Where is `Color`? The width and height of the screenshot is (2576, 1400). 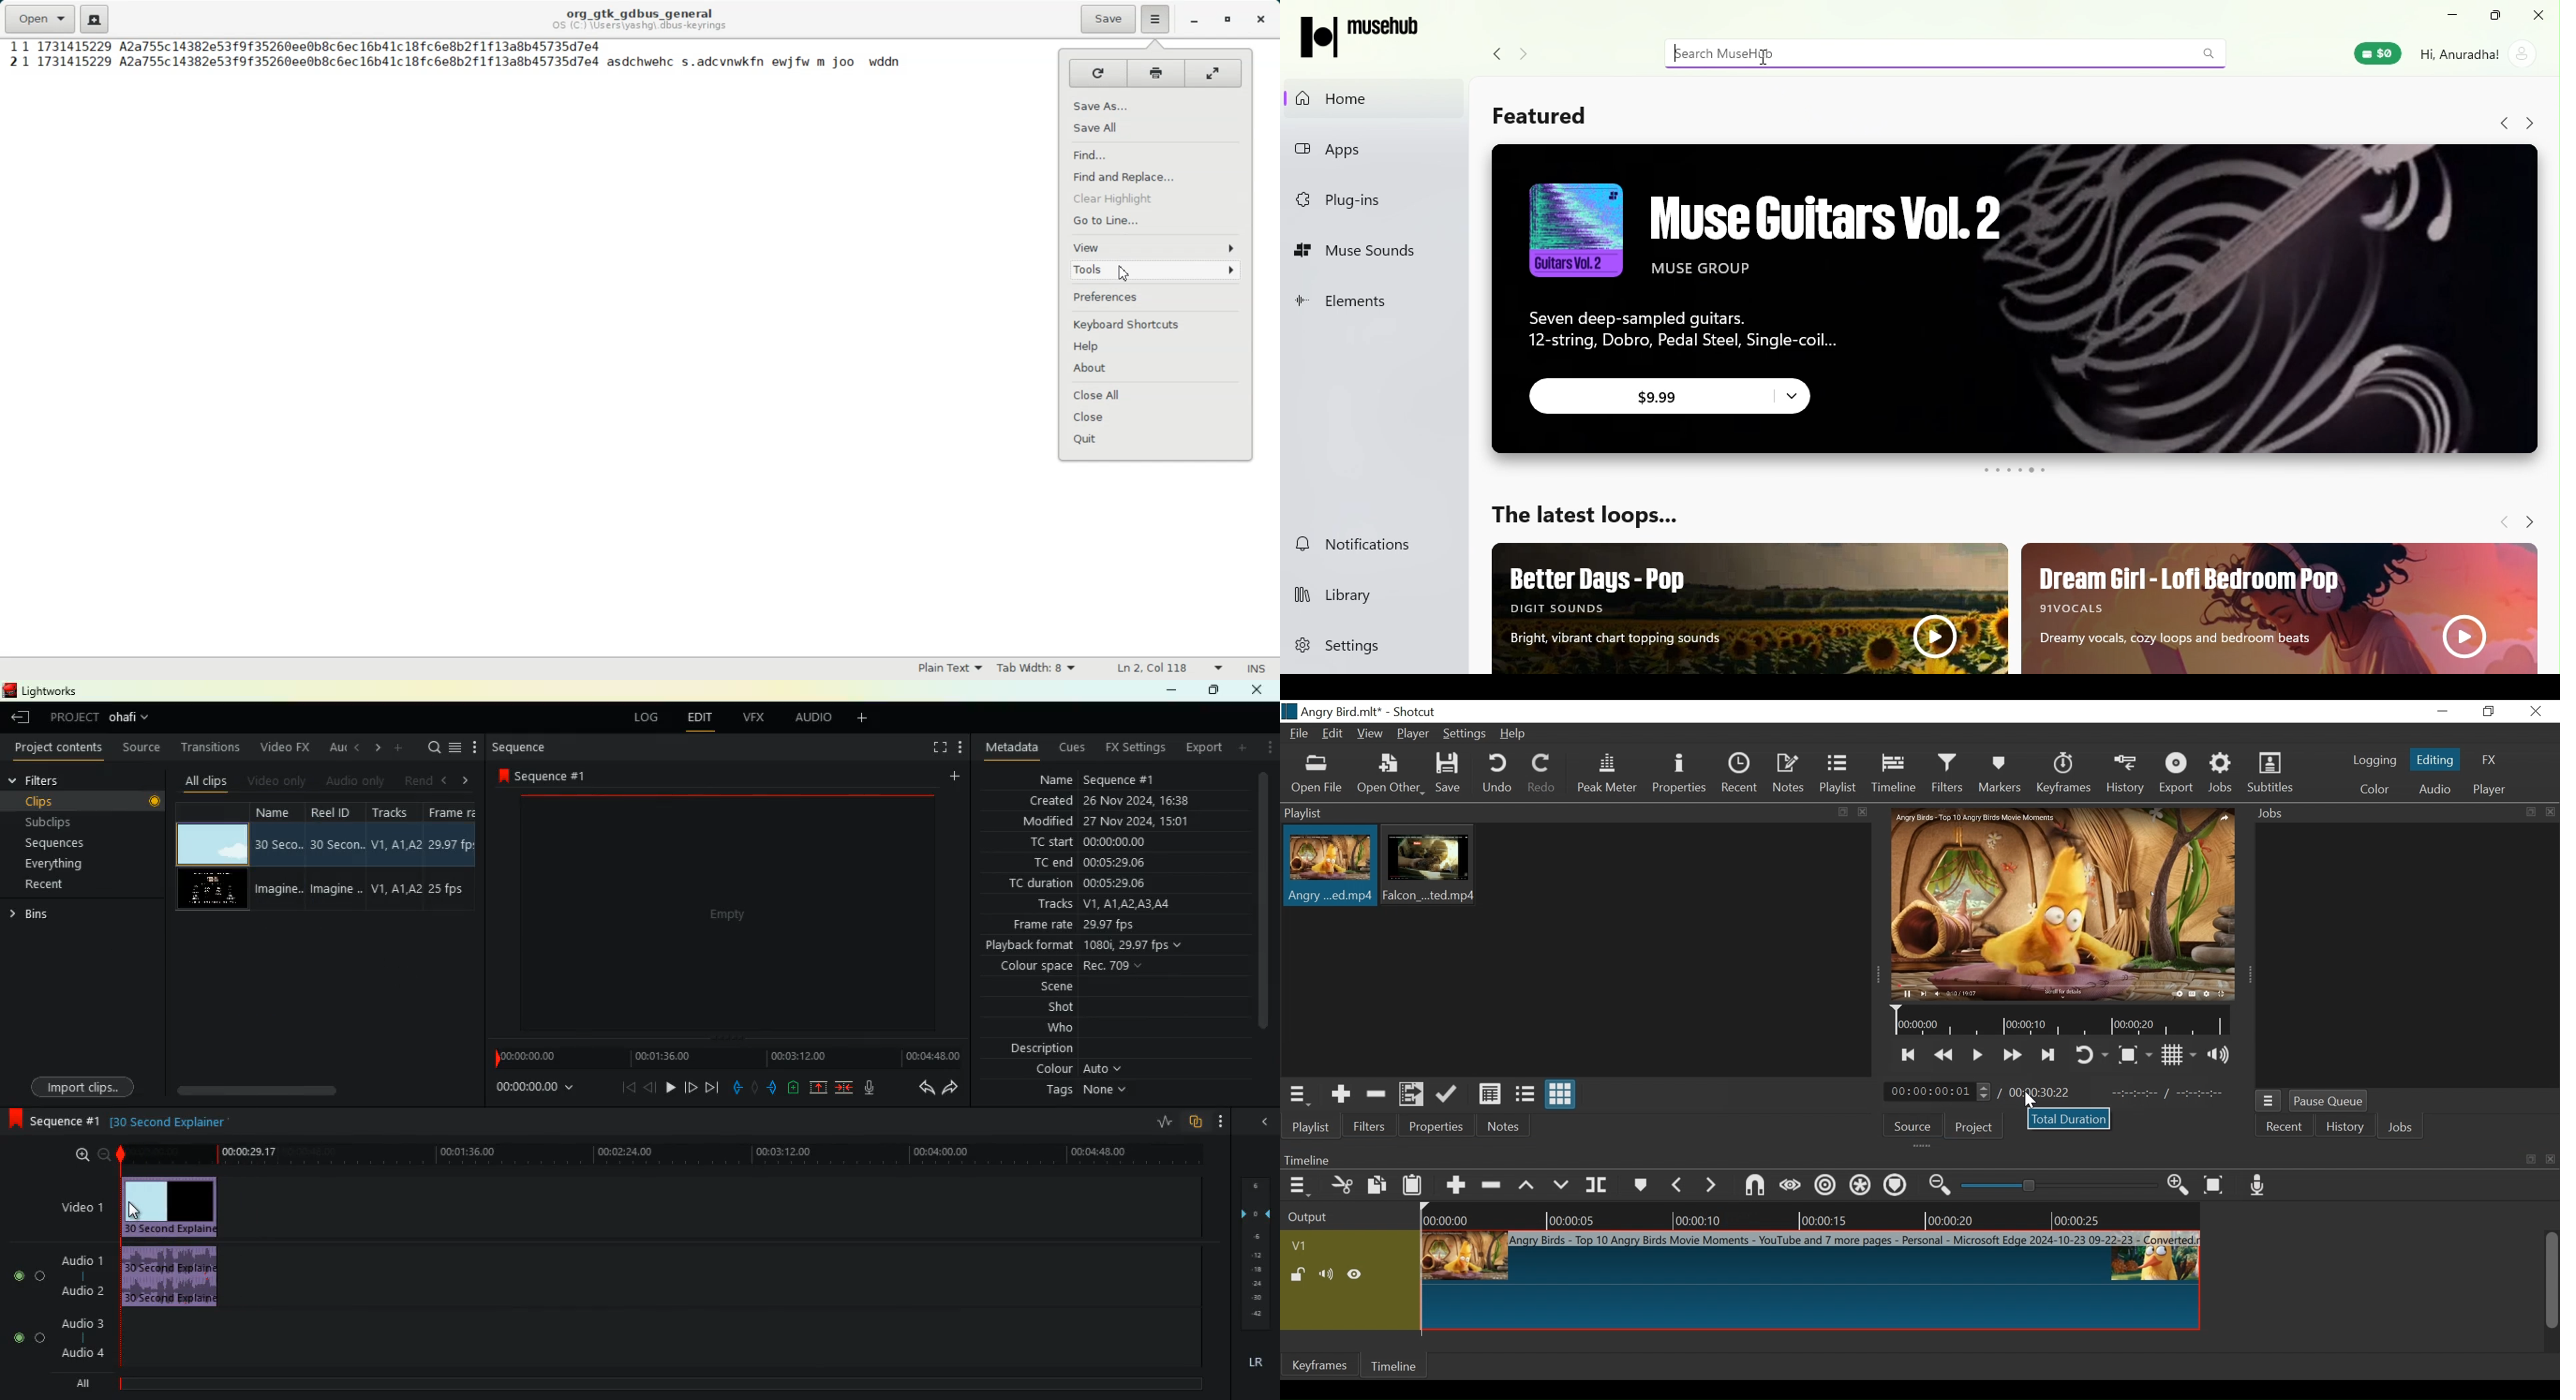
Color is located at coordinates (2375, 790).